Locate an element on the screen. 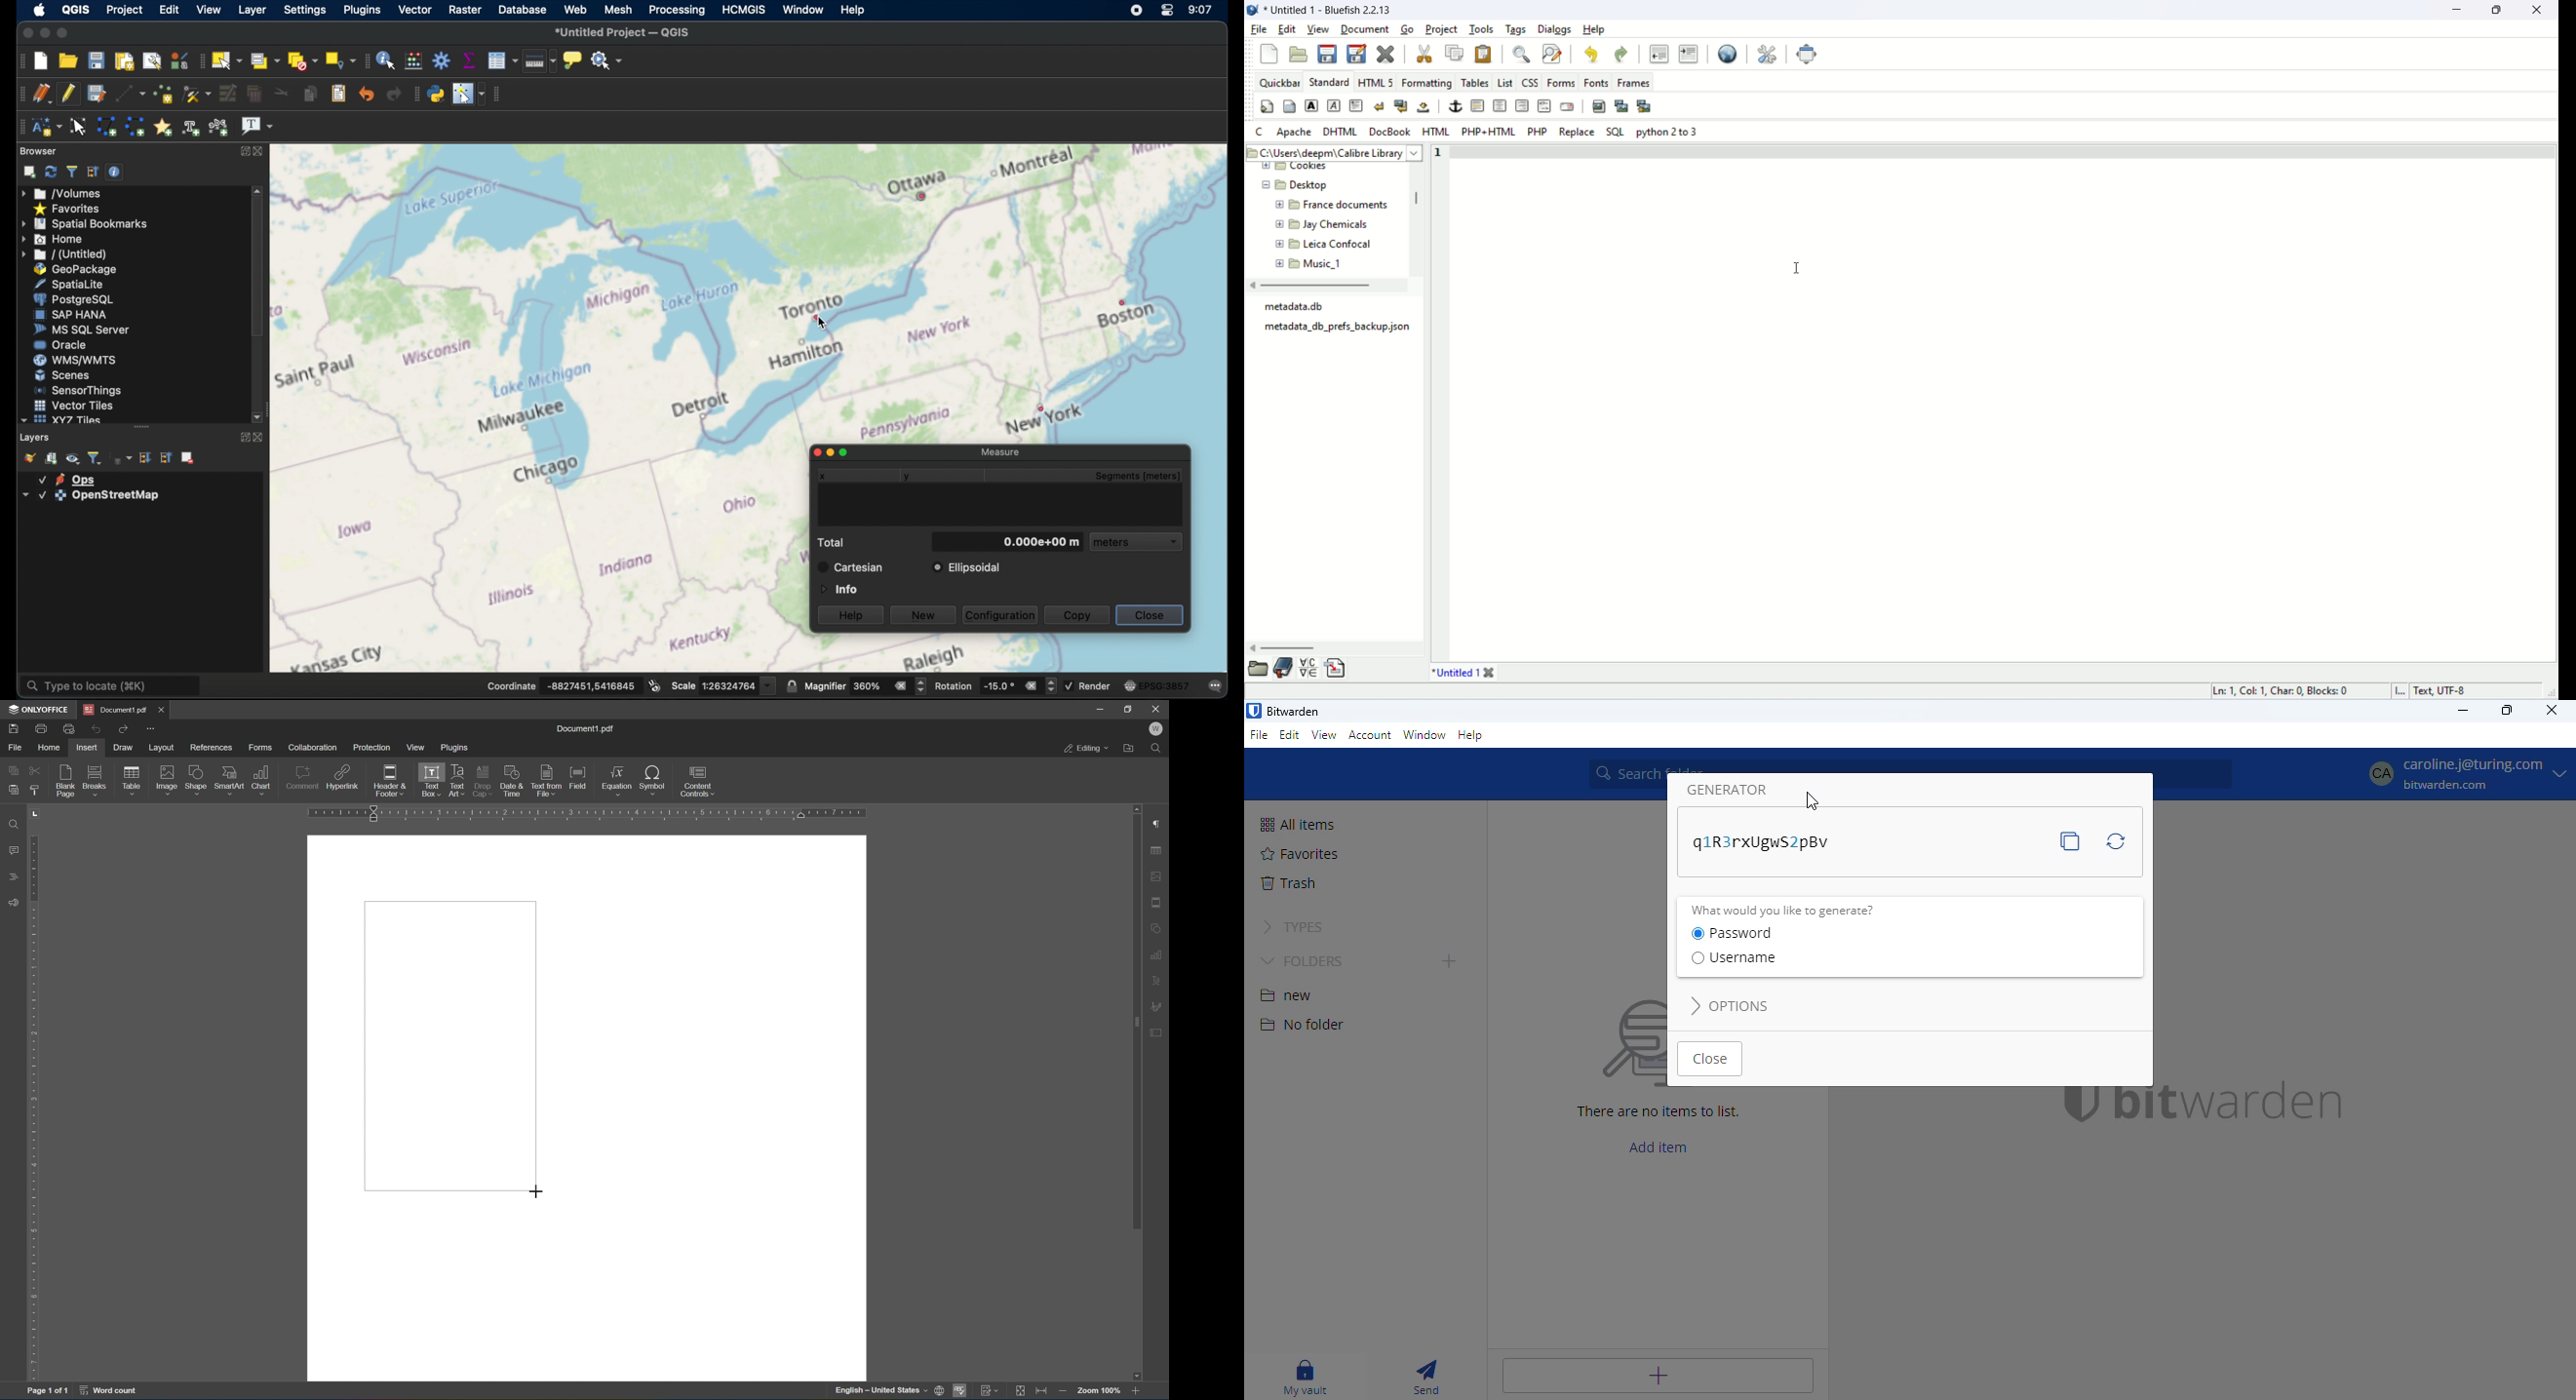 The image size is (2576, 1400). scroll bar is located at coordinates (1330, 649).